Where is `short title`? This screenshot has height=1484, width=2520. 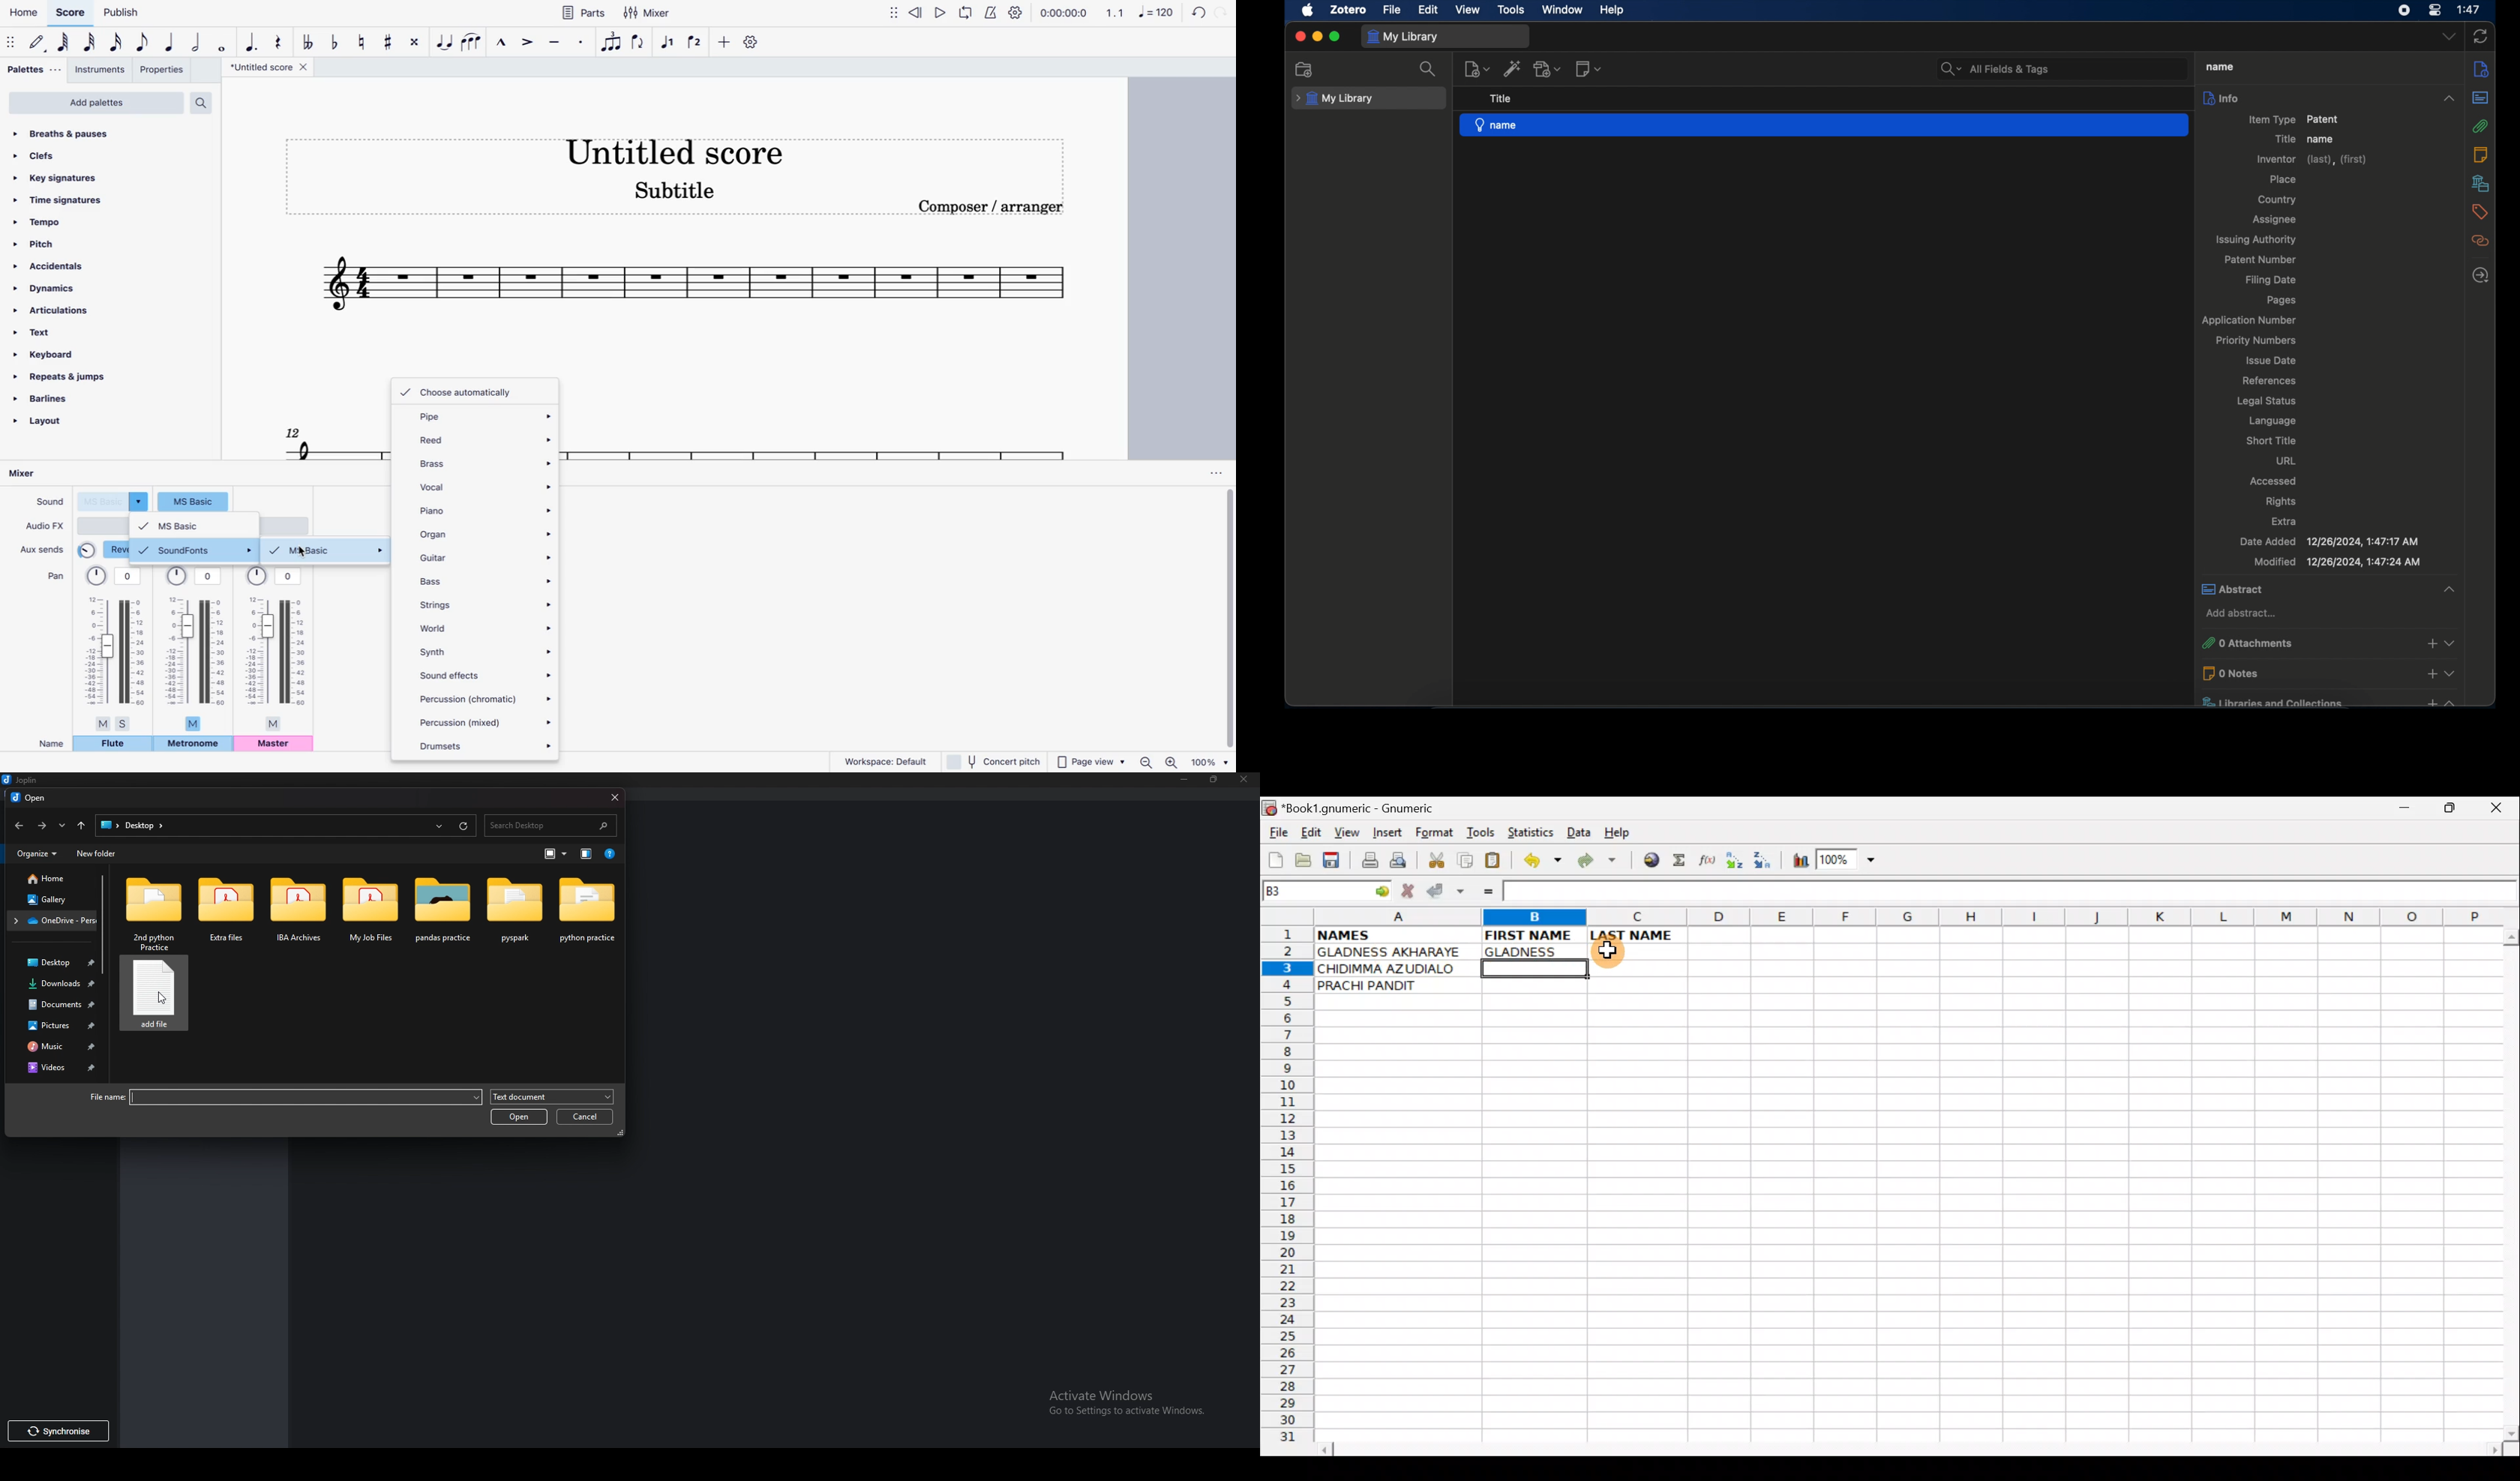
short title is located at coordinates (2272, 440).